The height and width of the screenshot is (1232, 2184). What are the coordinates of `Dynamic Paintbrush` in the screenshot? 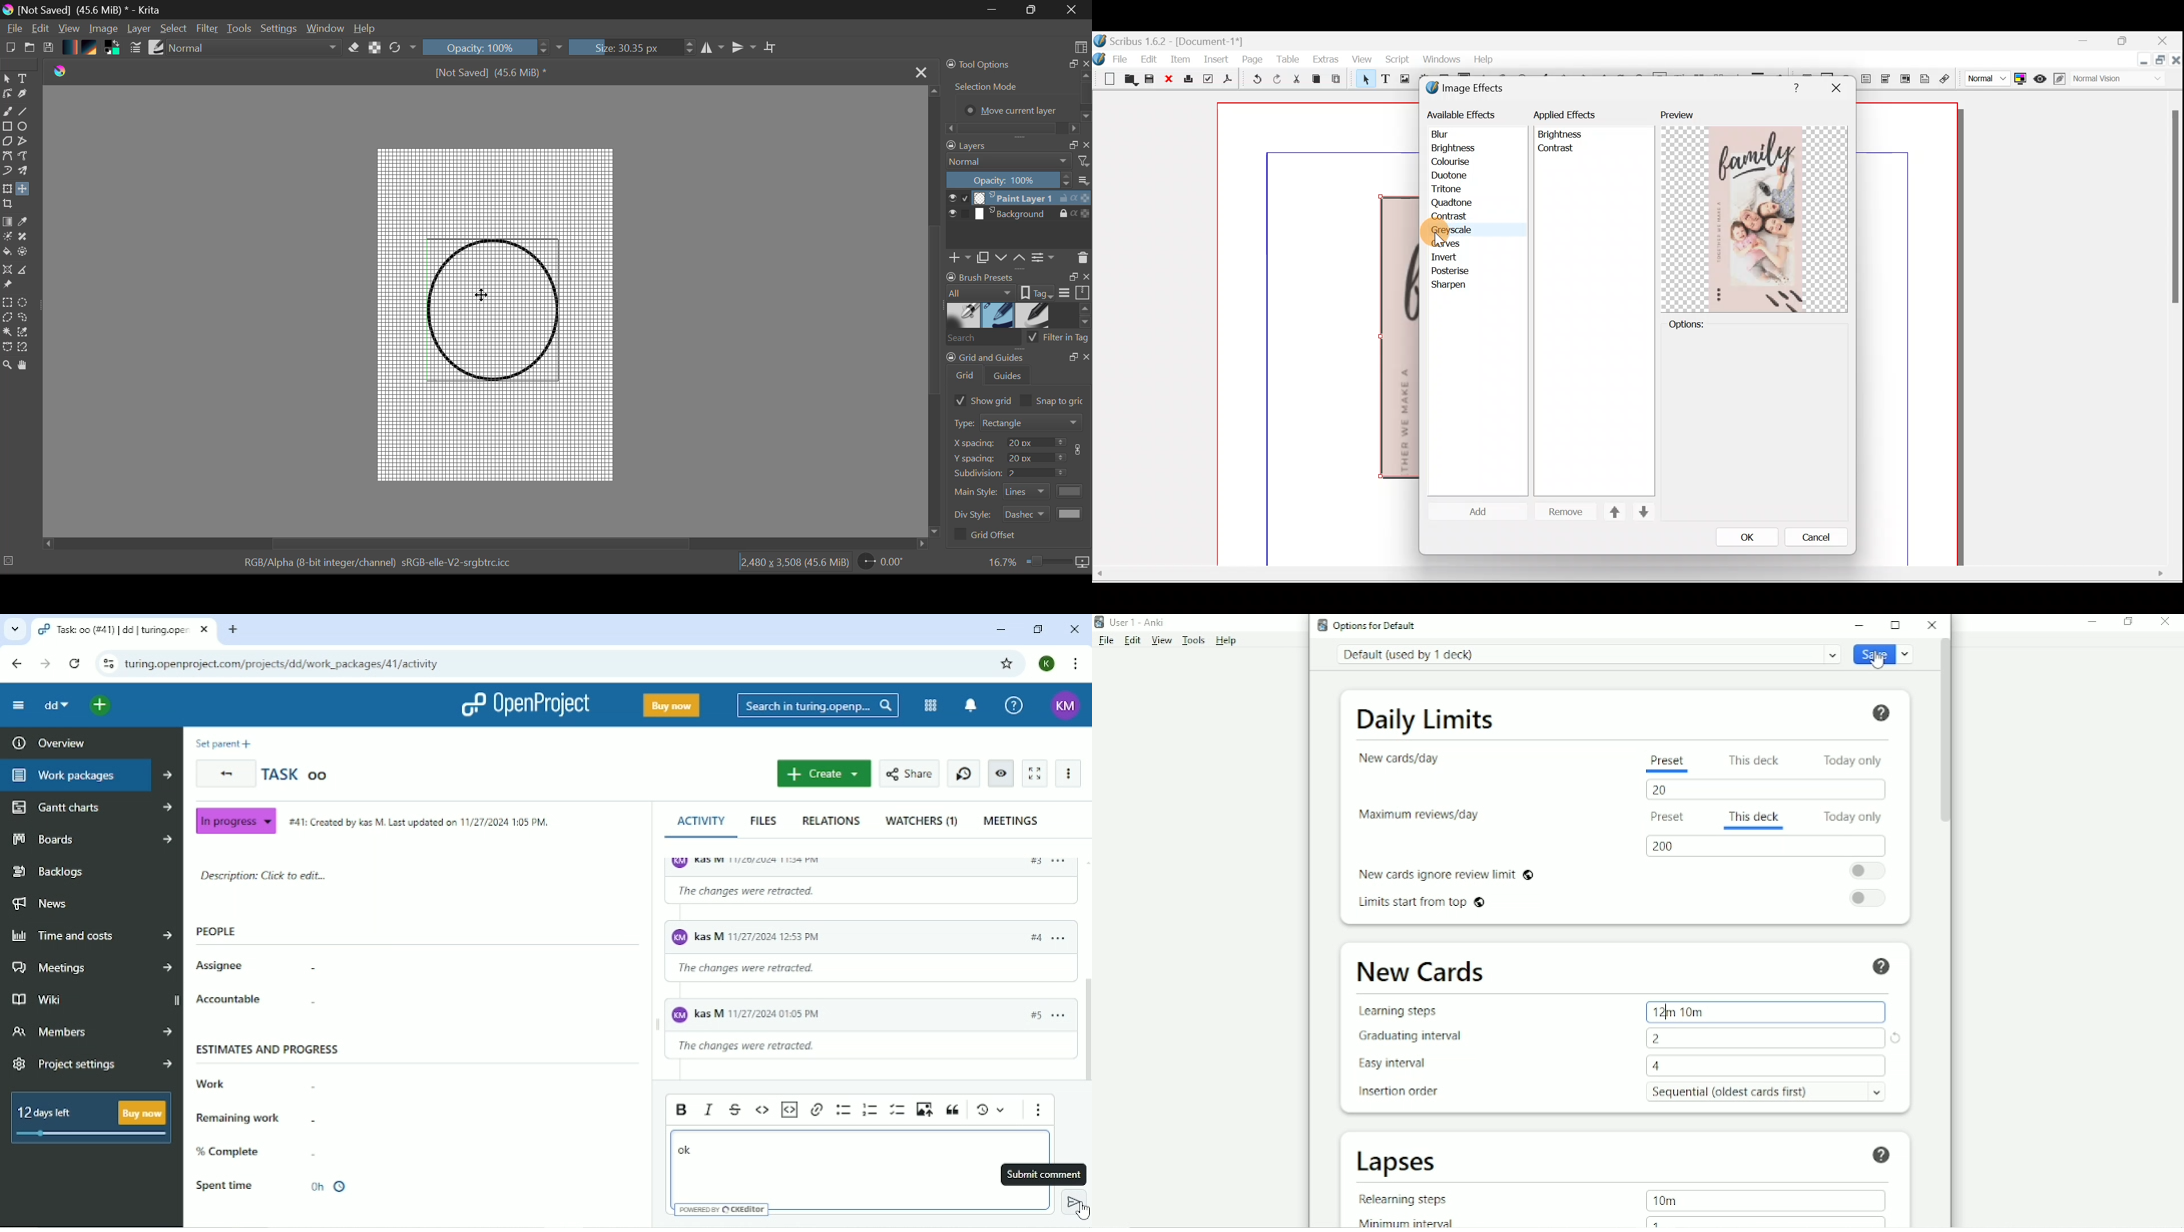 It's located at (7, 172).